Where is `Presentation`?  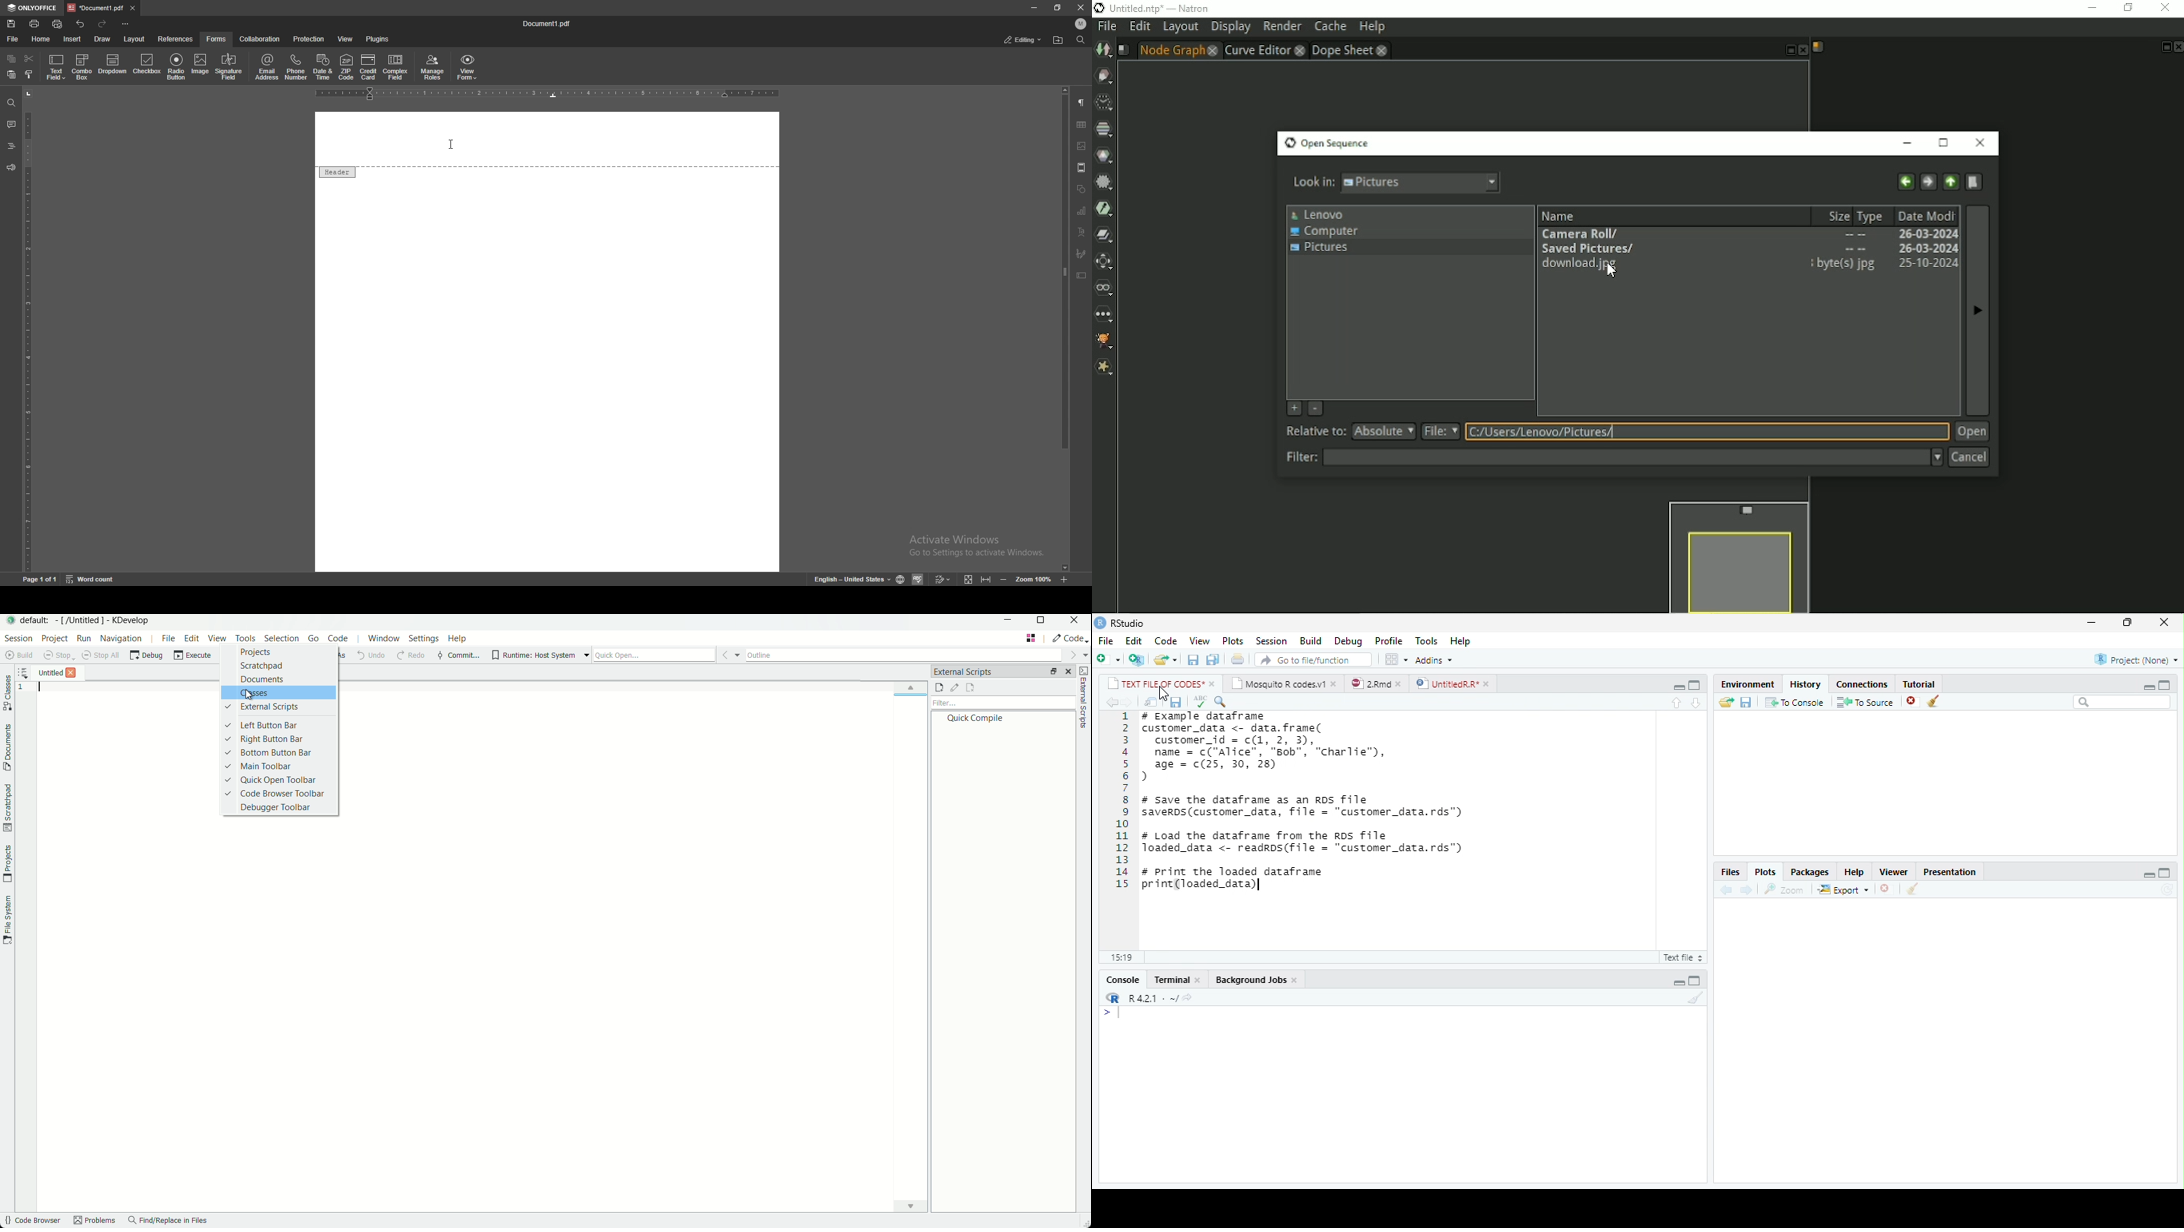 Presentation is located at coordinates (1949, 871).